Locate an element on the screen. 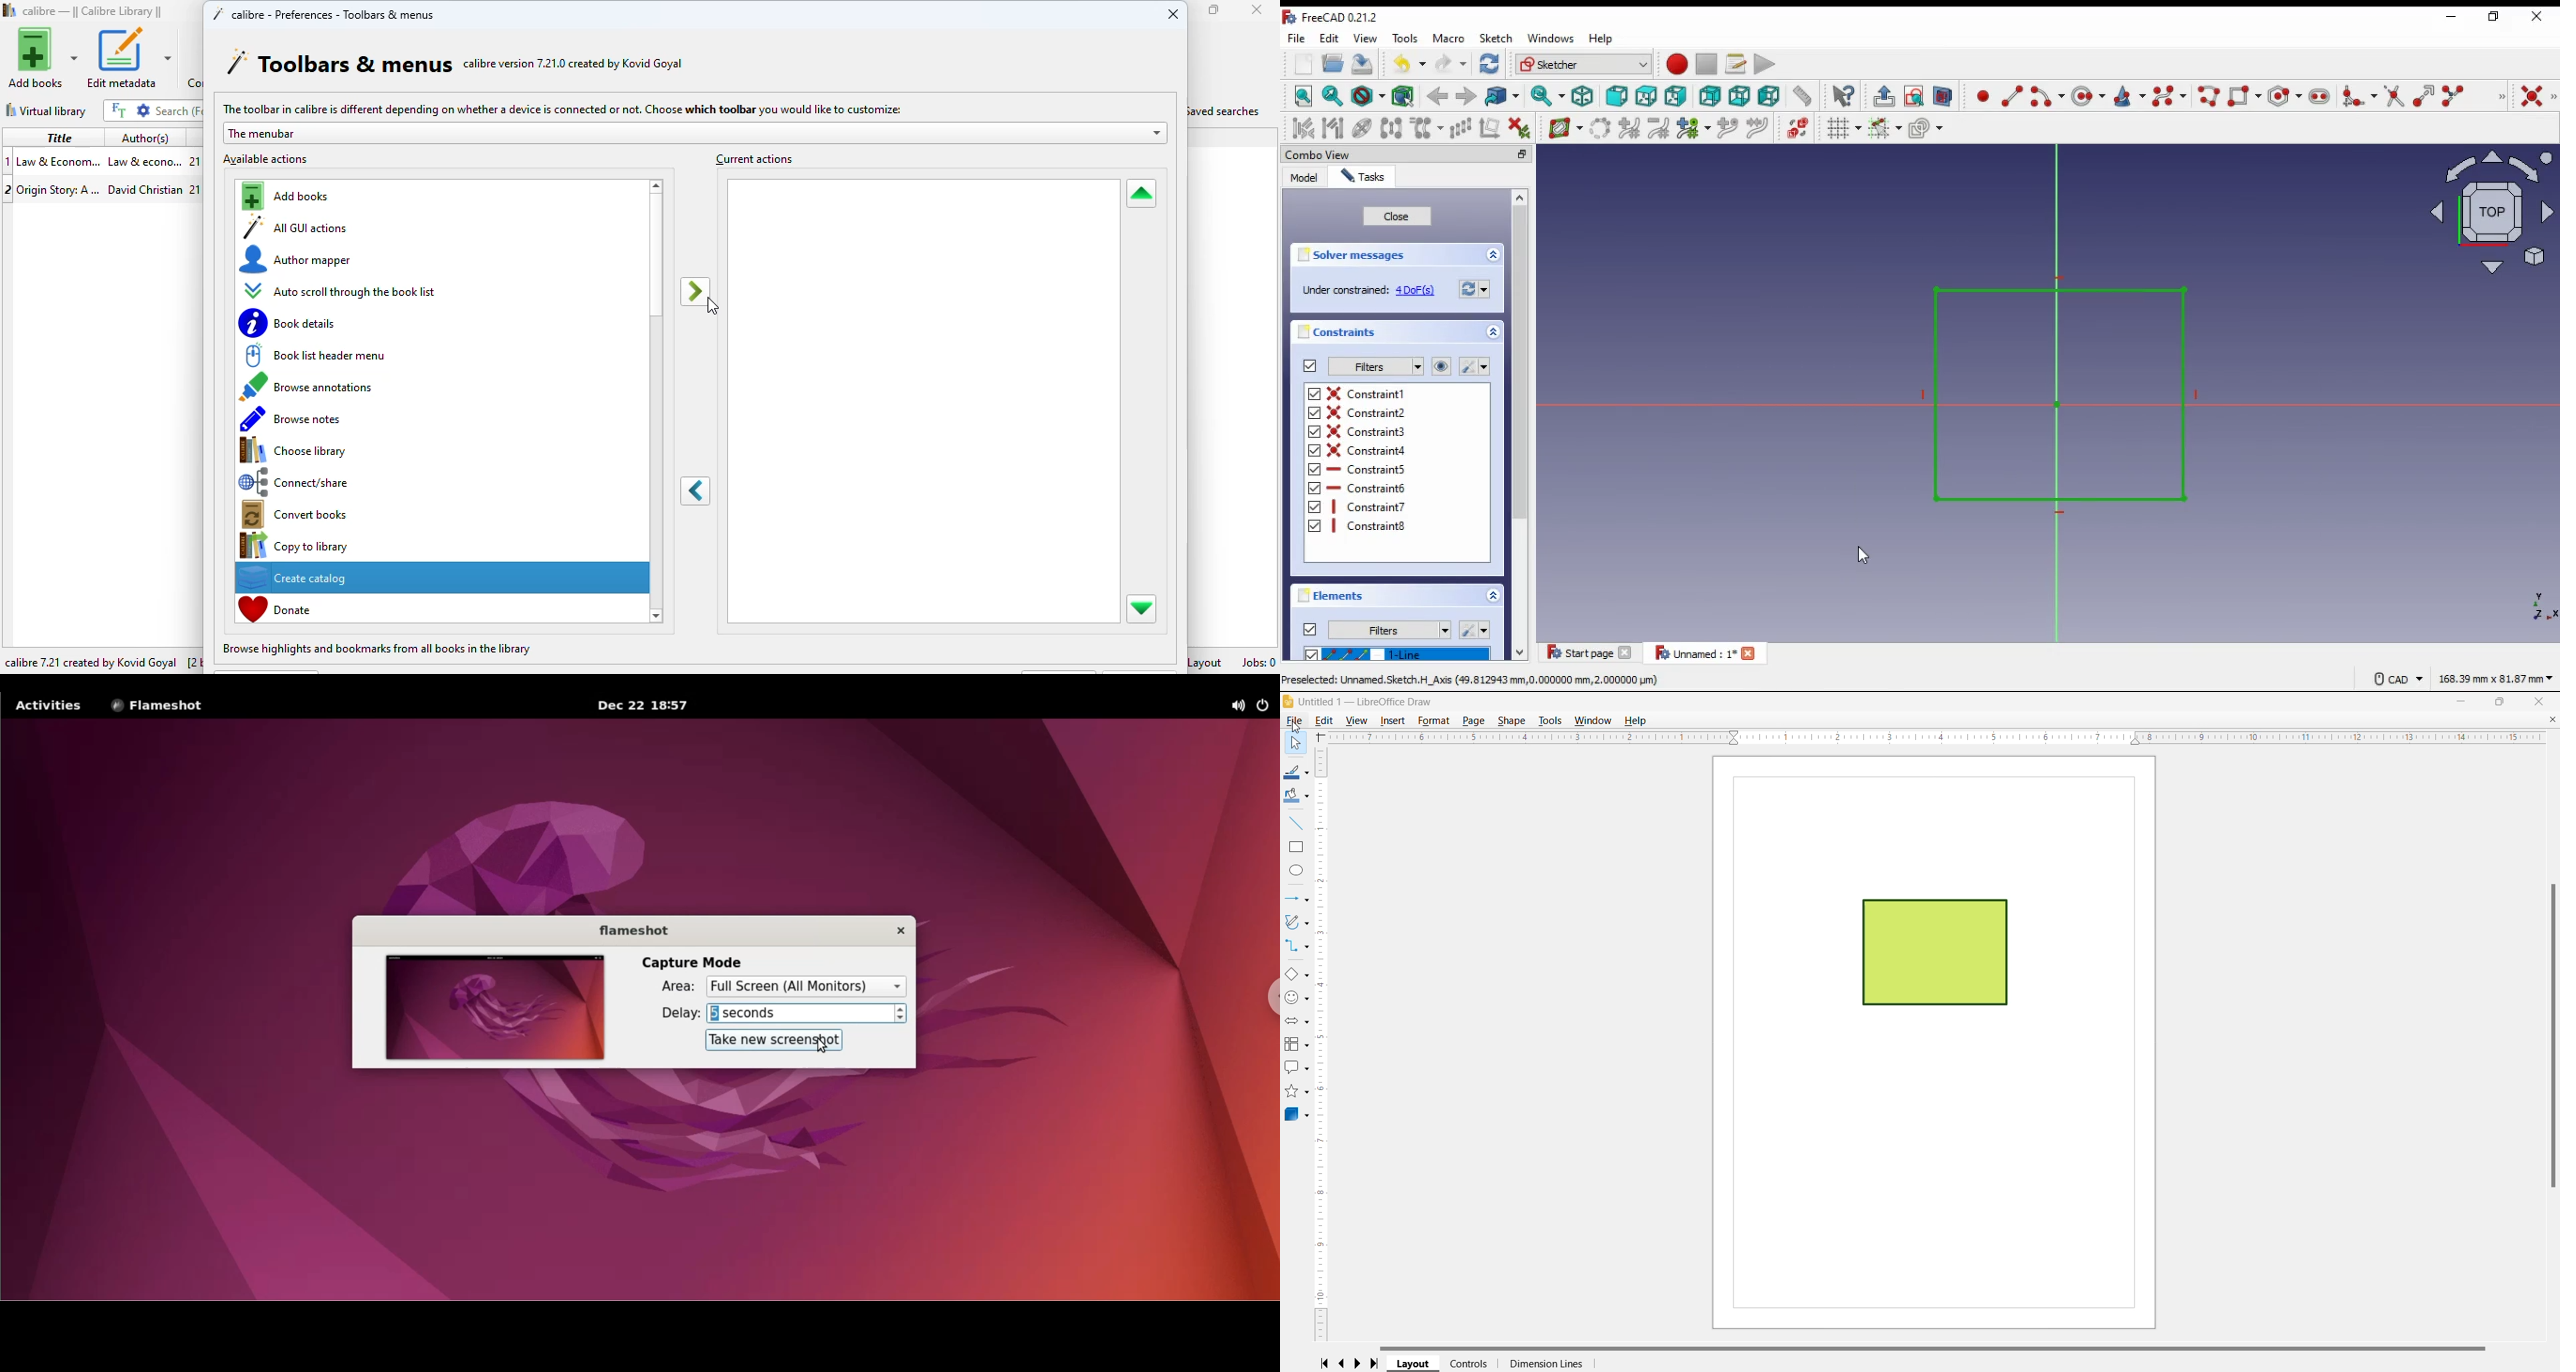 The width and height of the screenshot is (2576, 1372). Application Logo is located at coordinates (1289, 703).